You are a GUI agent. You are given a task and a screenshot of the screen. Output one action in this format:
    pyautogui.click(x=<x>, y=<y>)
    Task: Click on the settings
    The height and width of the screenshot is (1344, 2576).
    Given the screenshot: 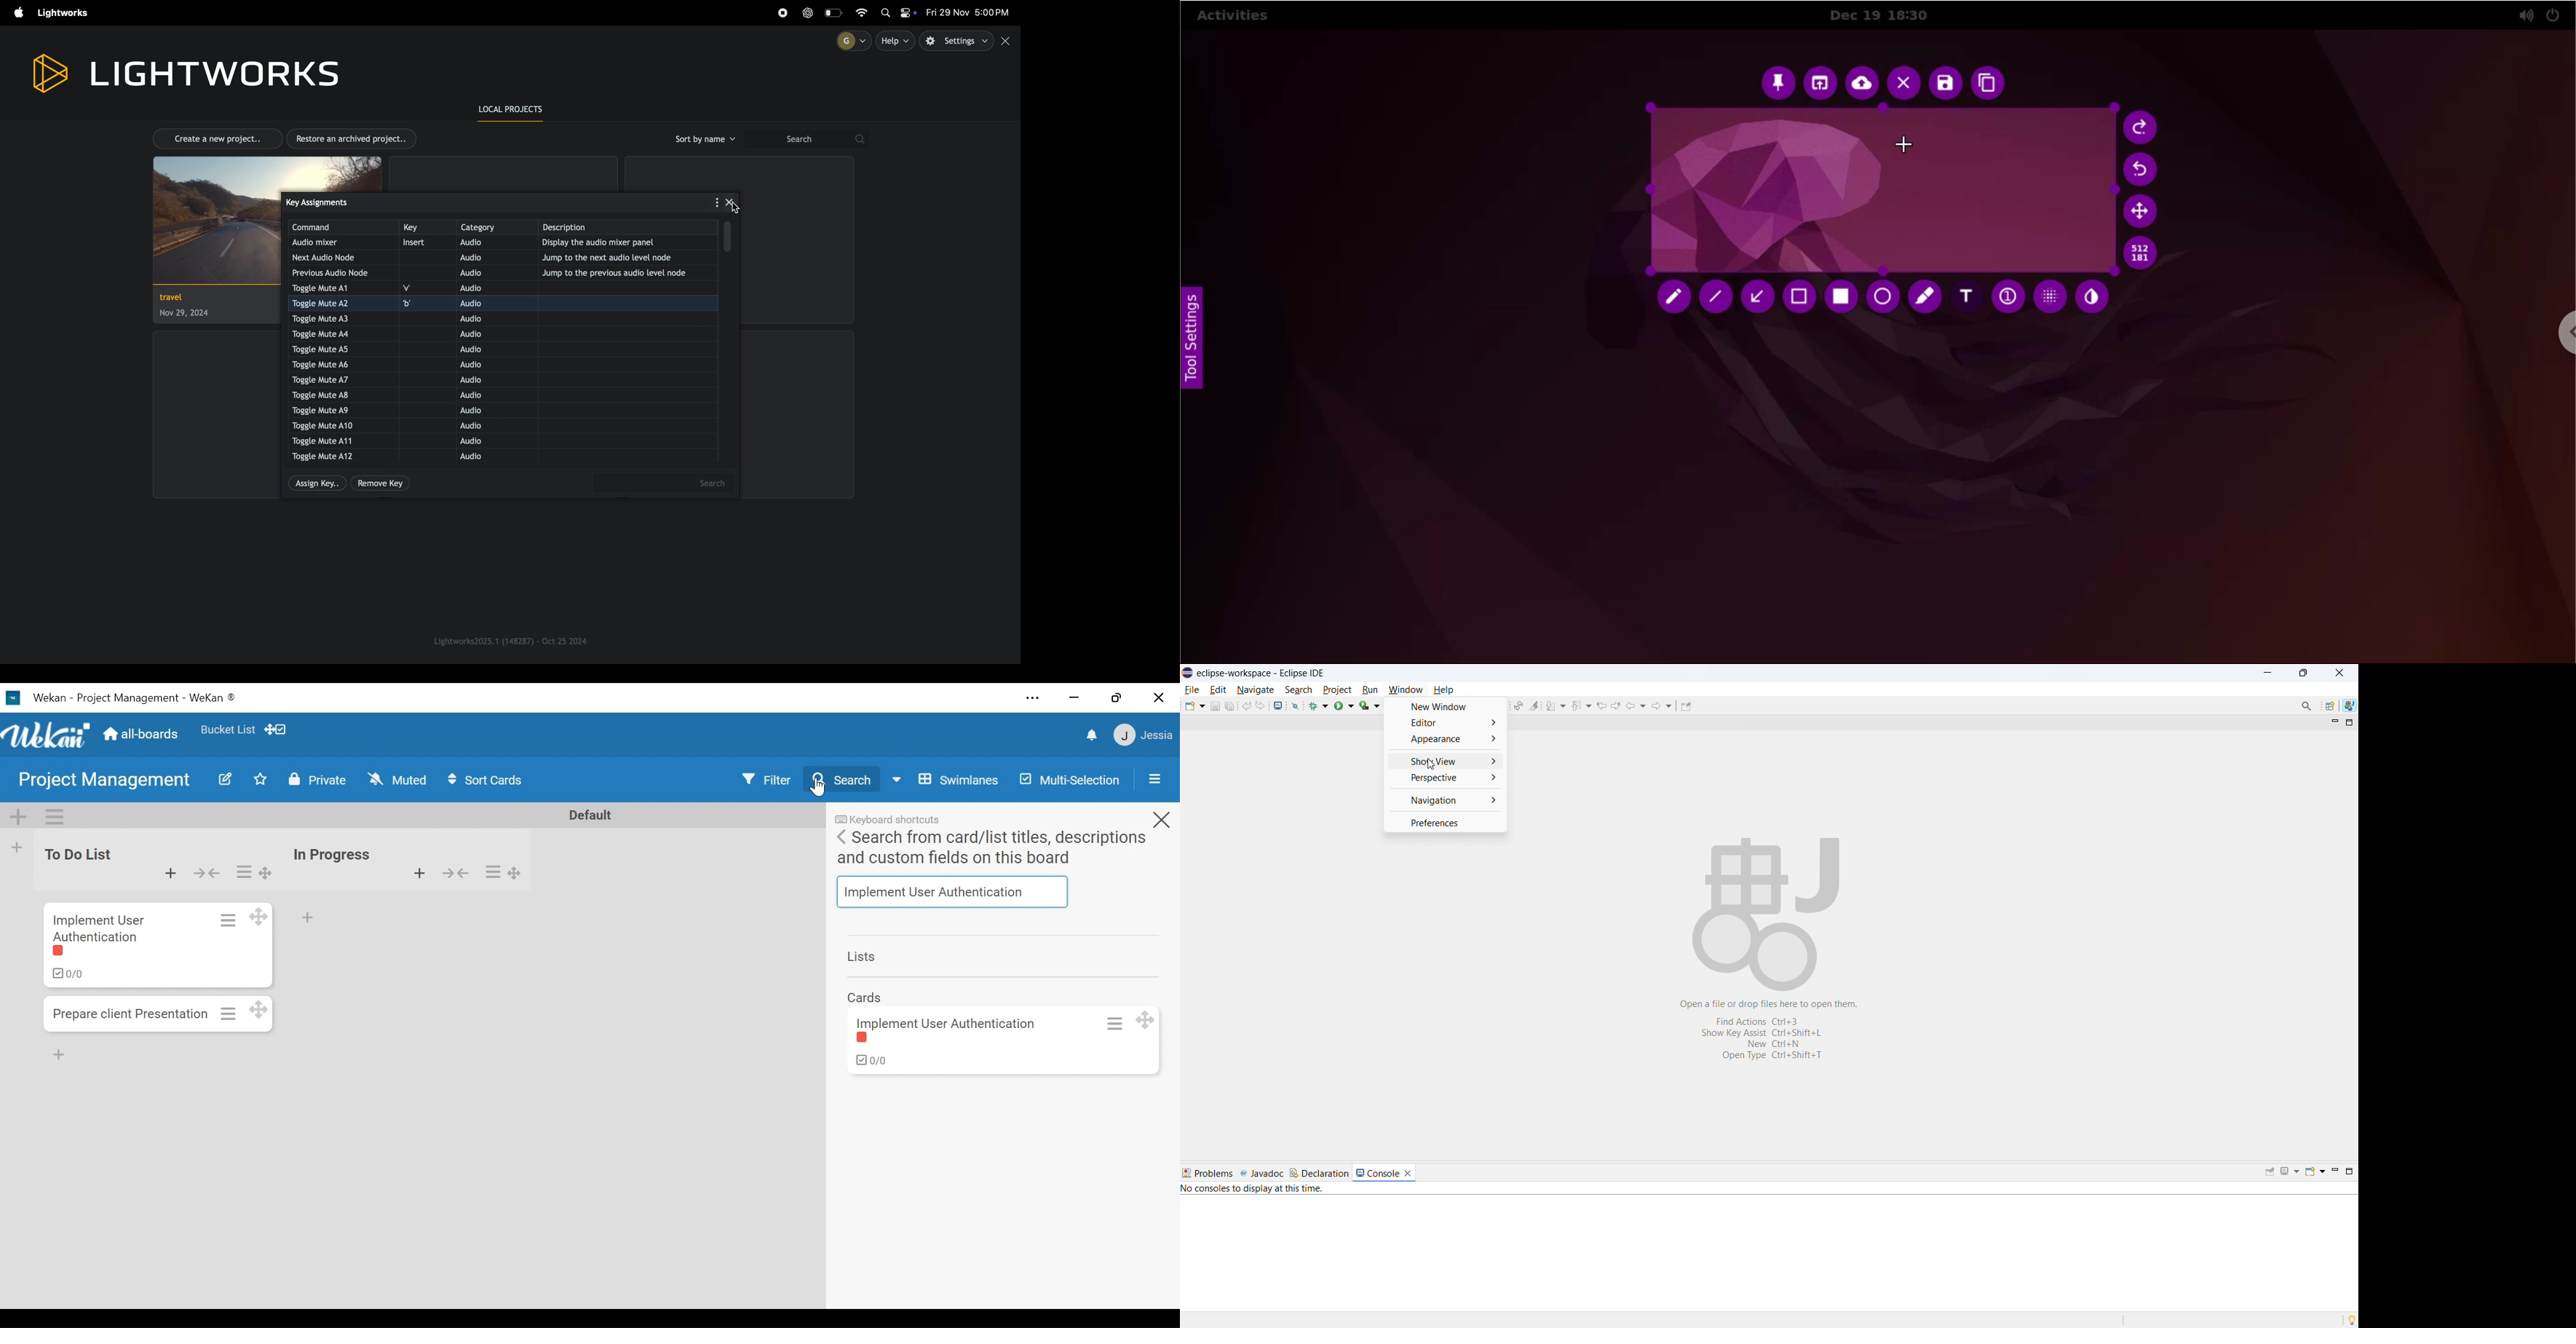 What is the action you would take?
    pyautogui.click(x=958, y=41)
    